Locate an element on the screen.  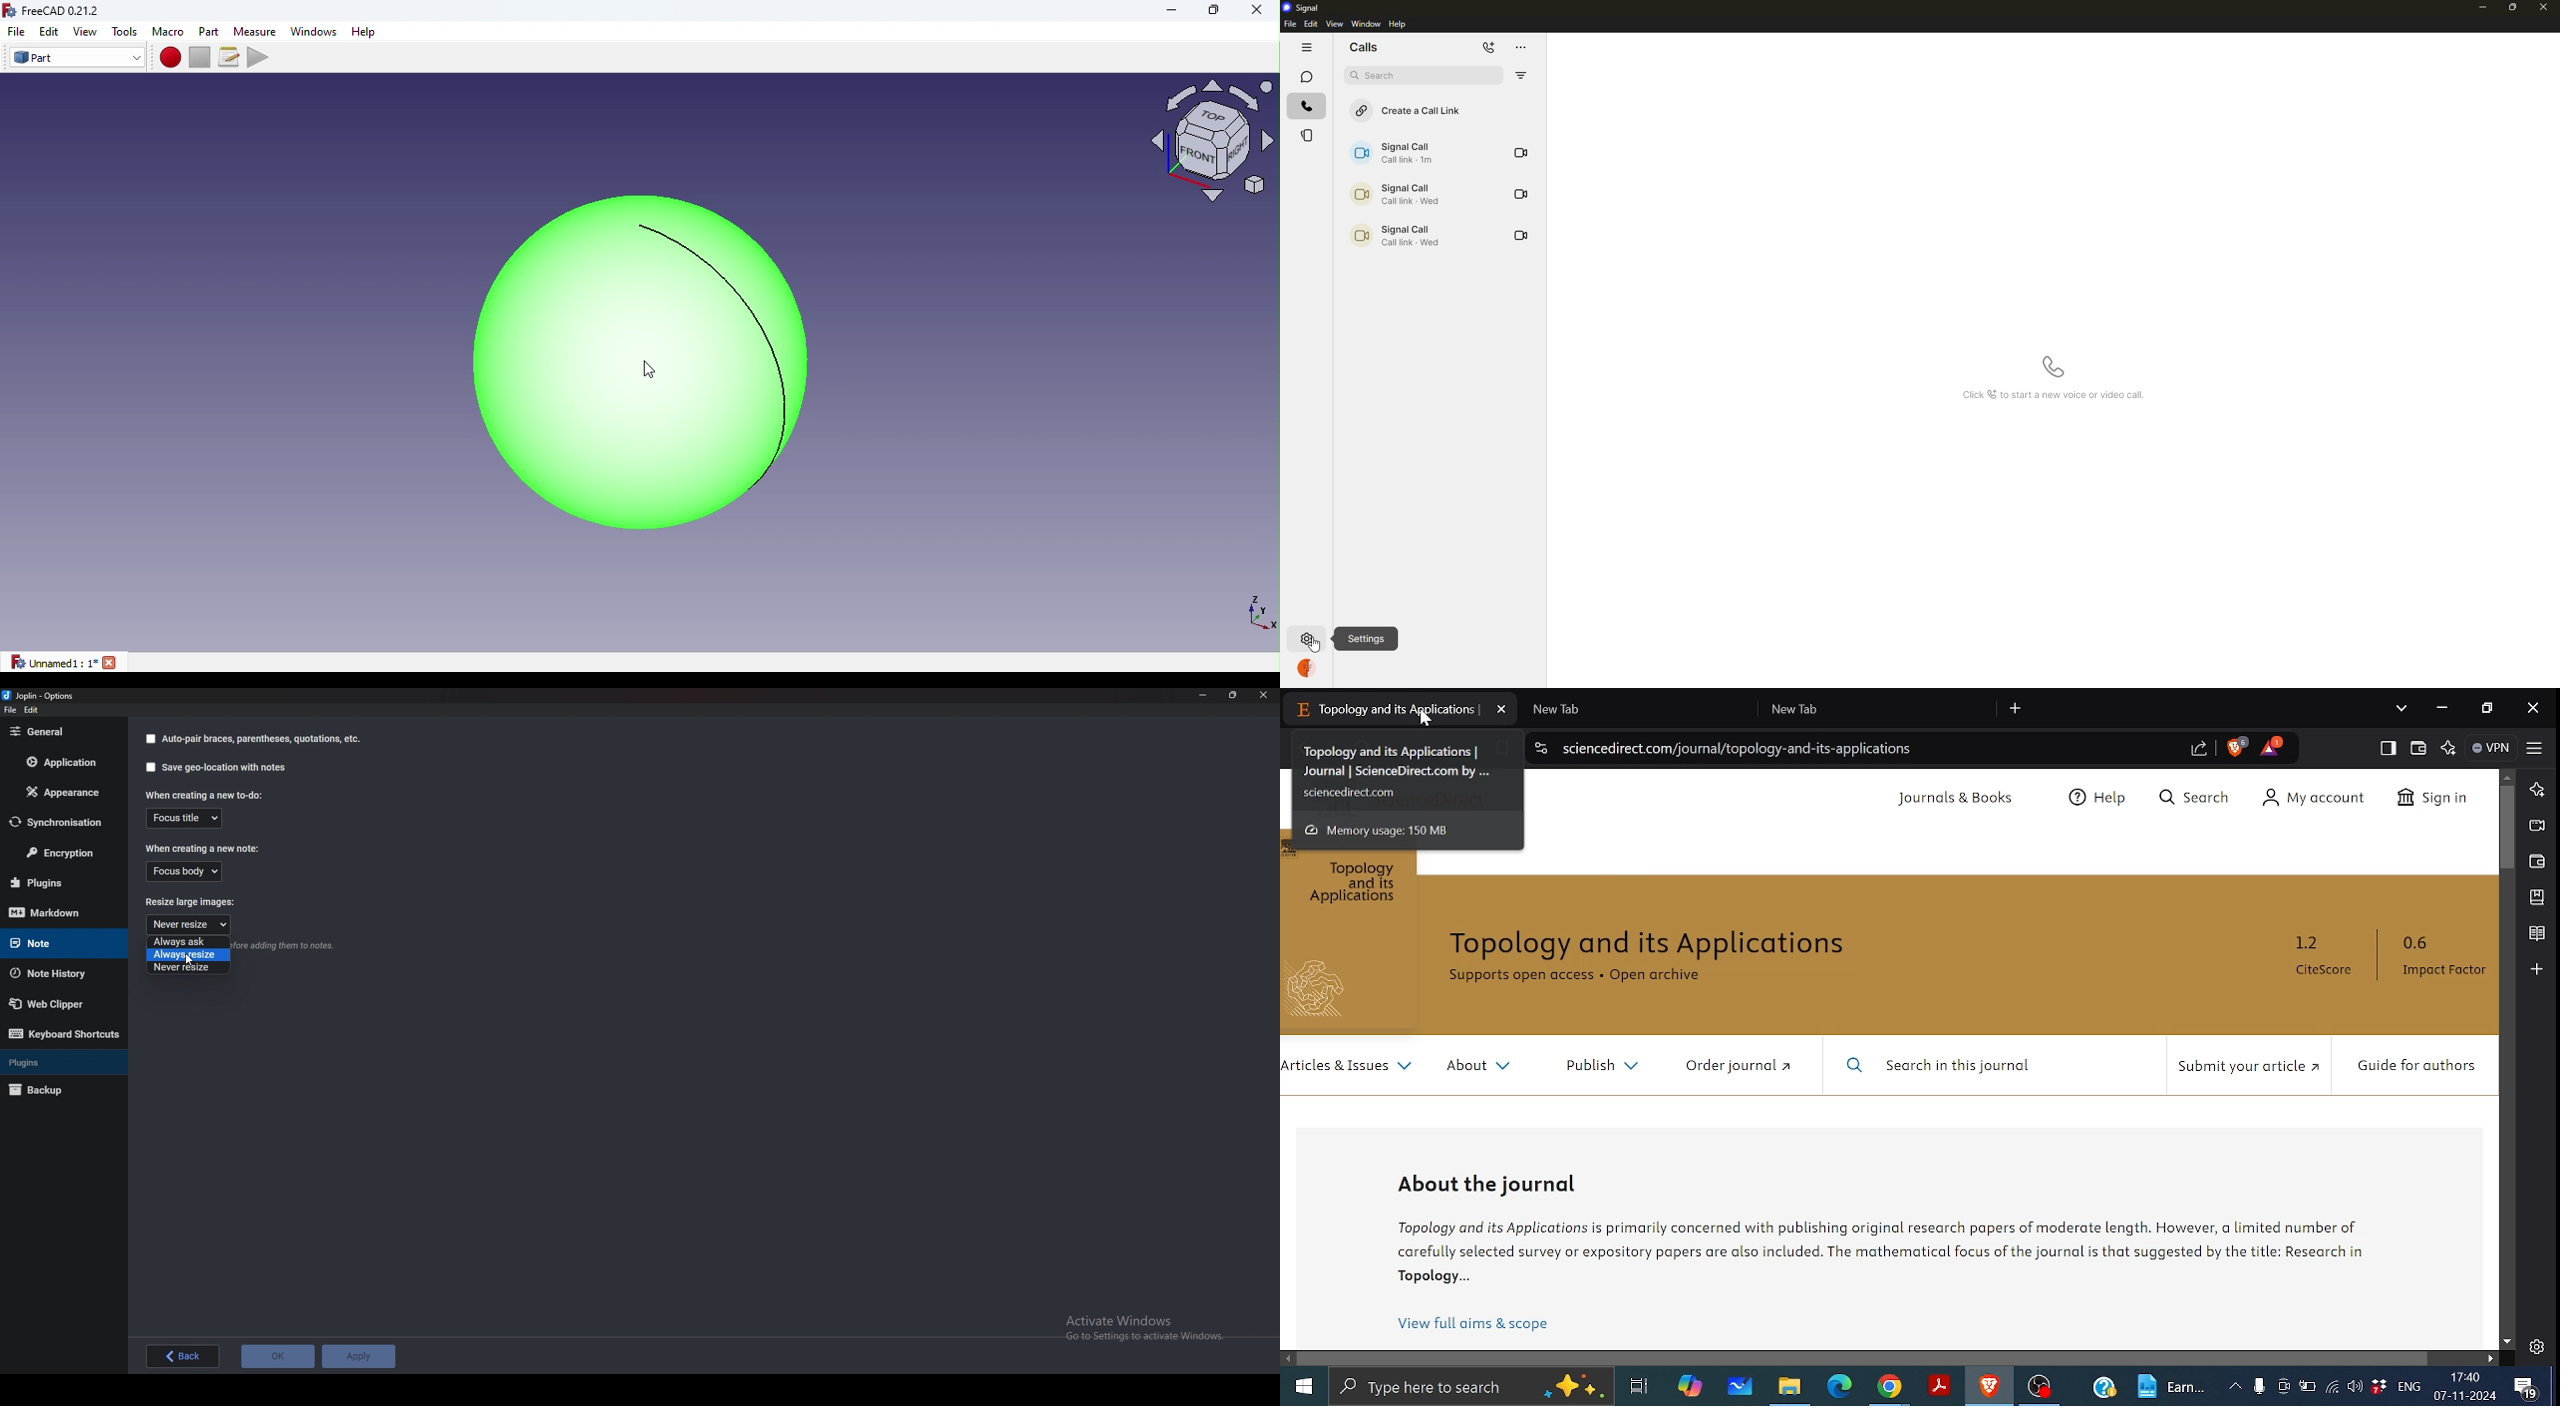
Macros is located at coordinates (231, 57).